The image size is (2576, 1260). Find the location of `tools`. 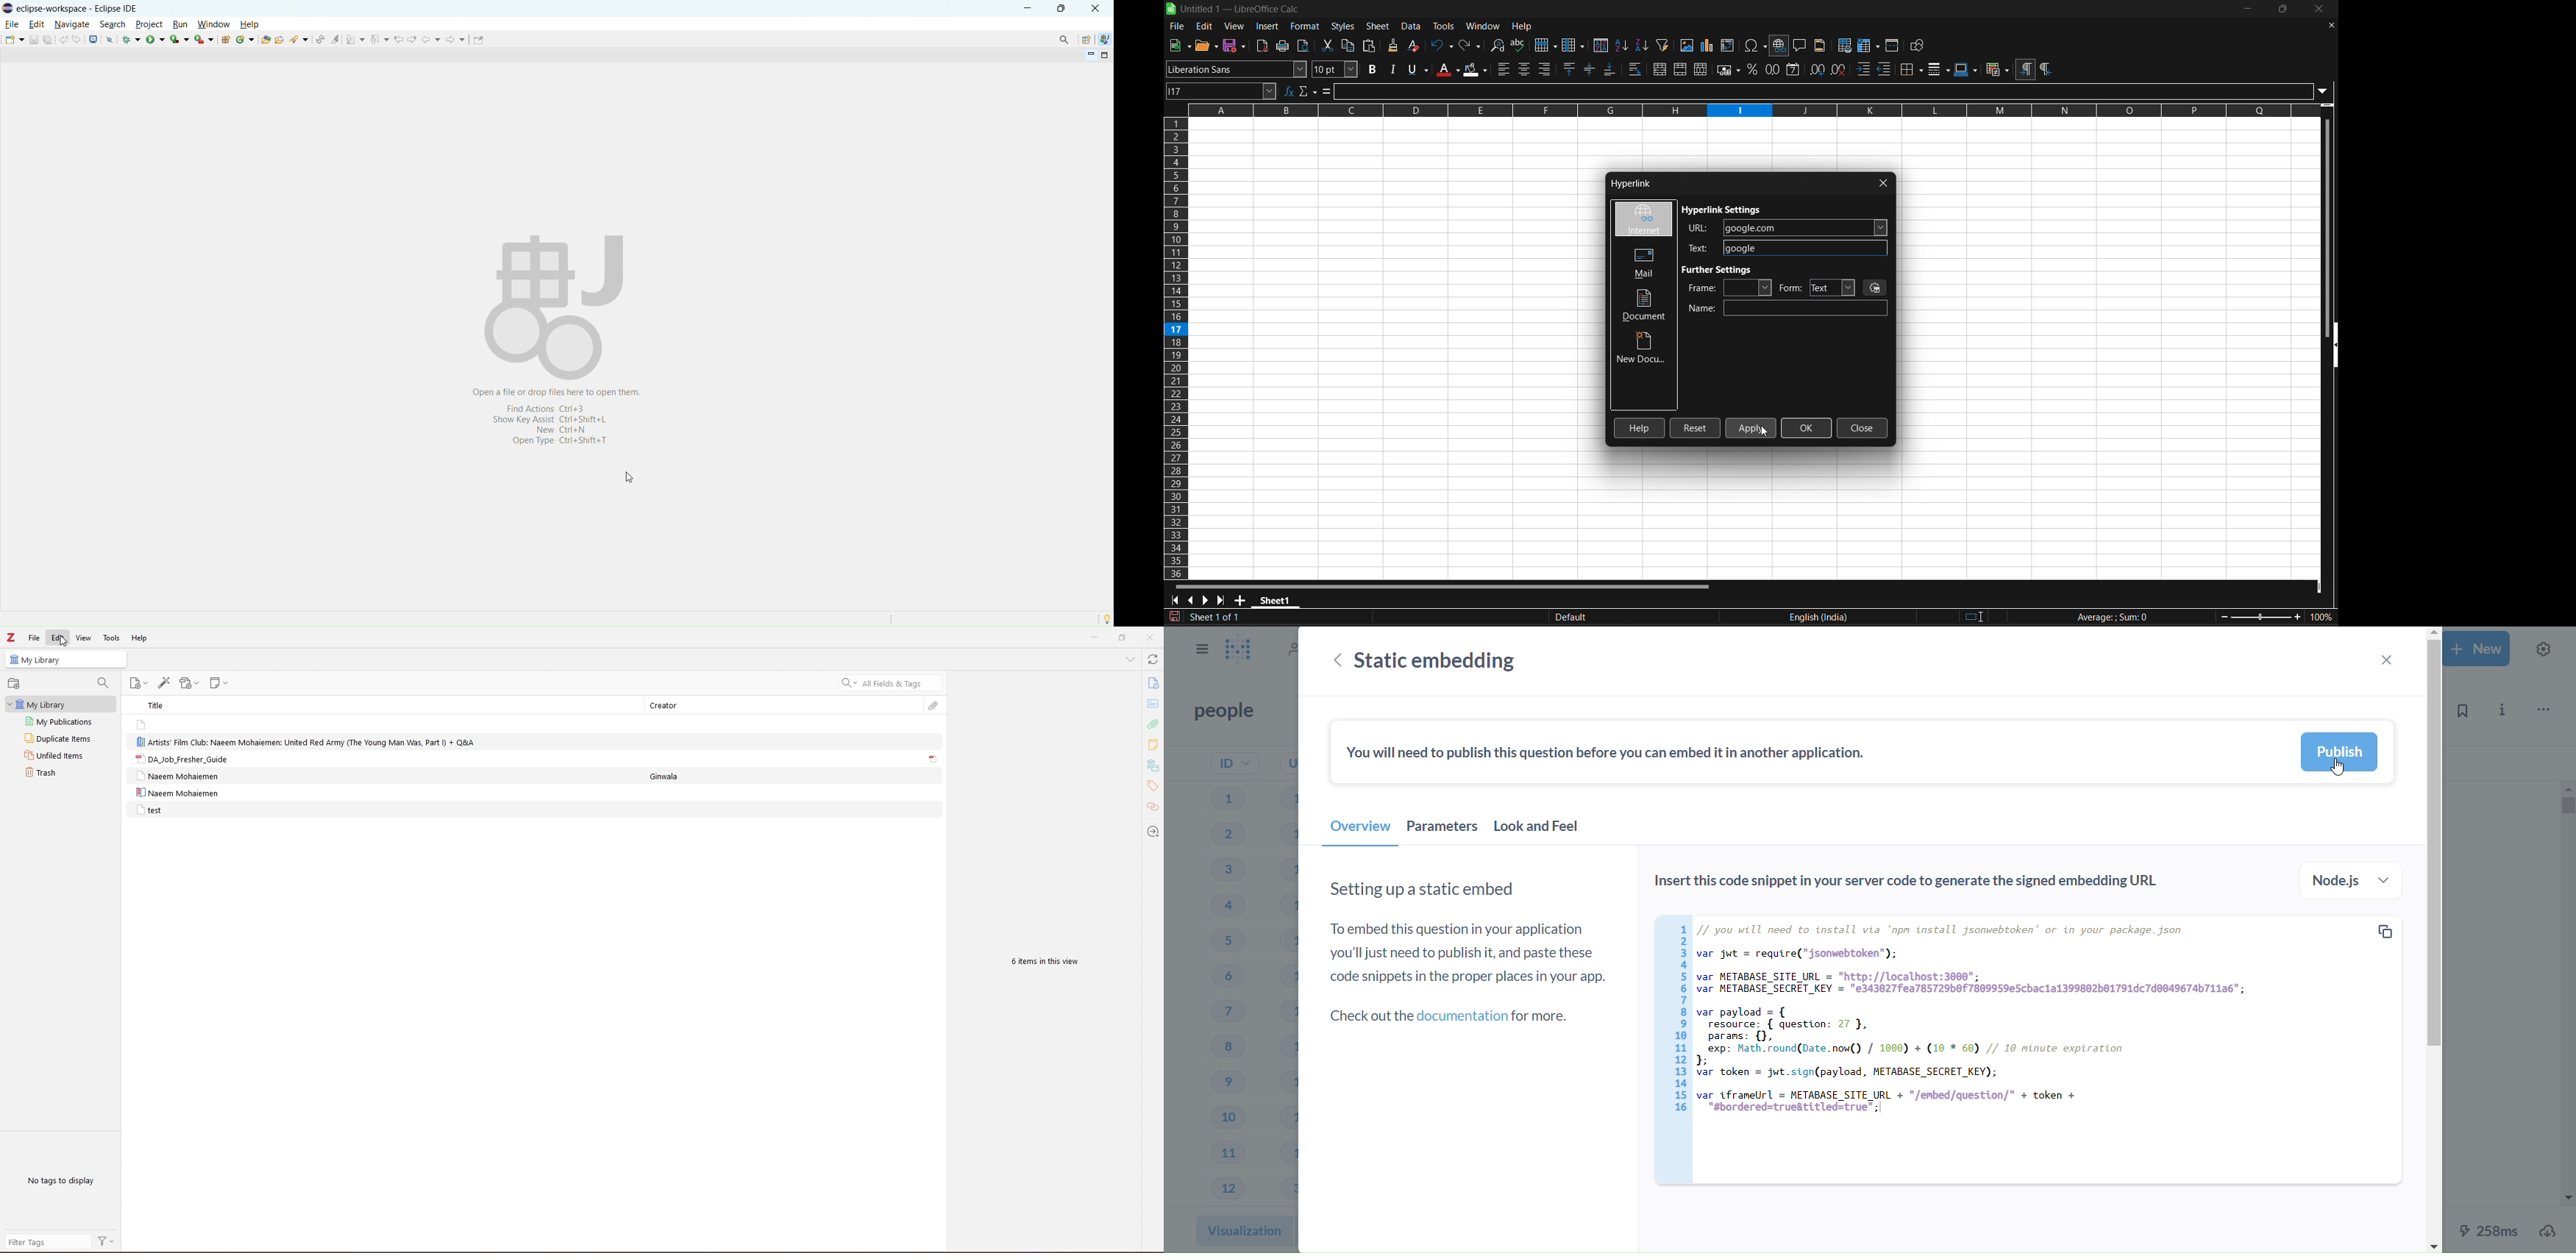

tools is located at coordinates (112, 639).